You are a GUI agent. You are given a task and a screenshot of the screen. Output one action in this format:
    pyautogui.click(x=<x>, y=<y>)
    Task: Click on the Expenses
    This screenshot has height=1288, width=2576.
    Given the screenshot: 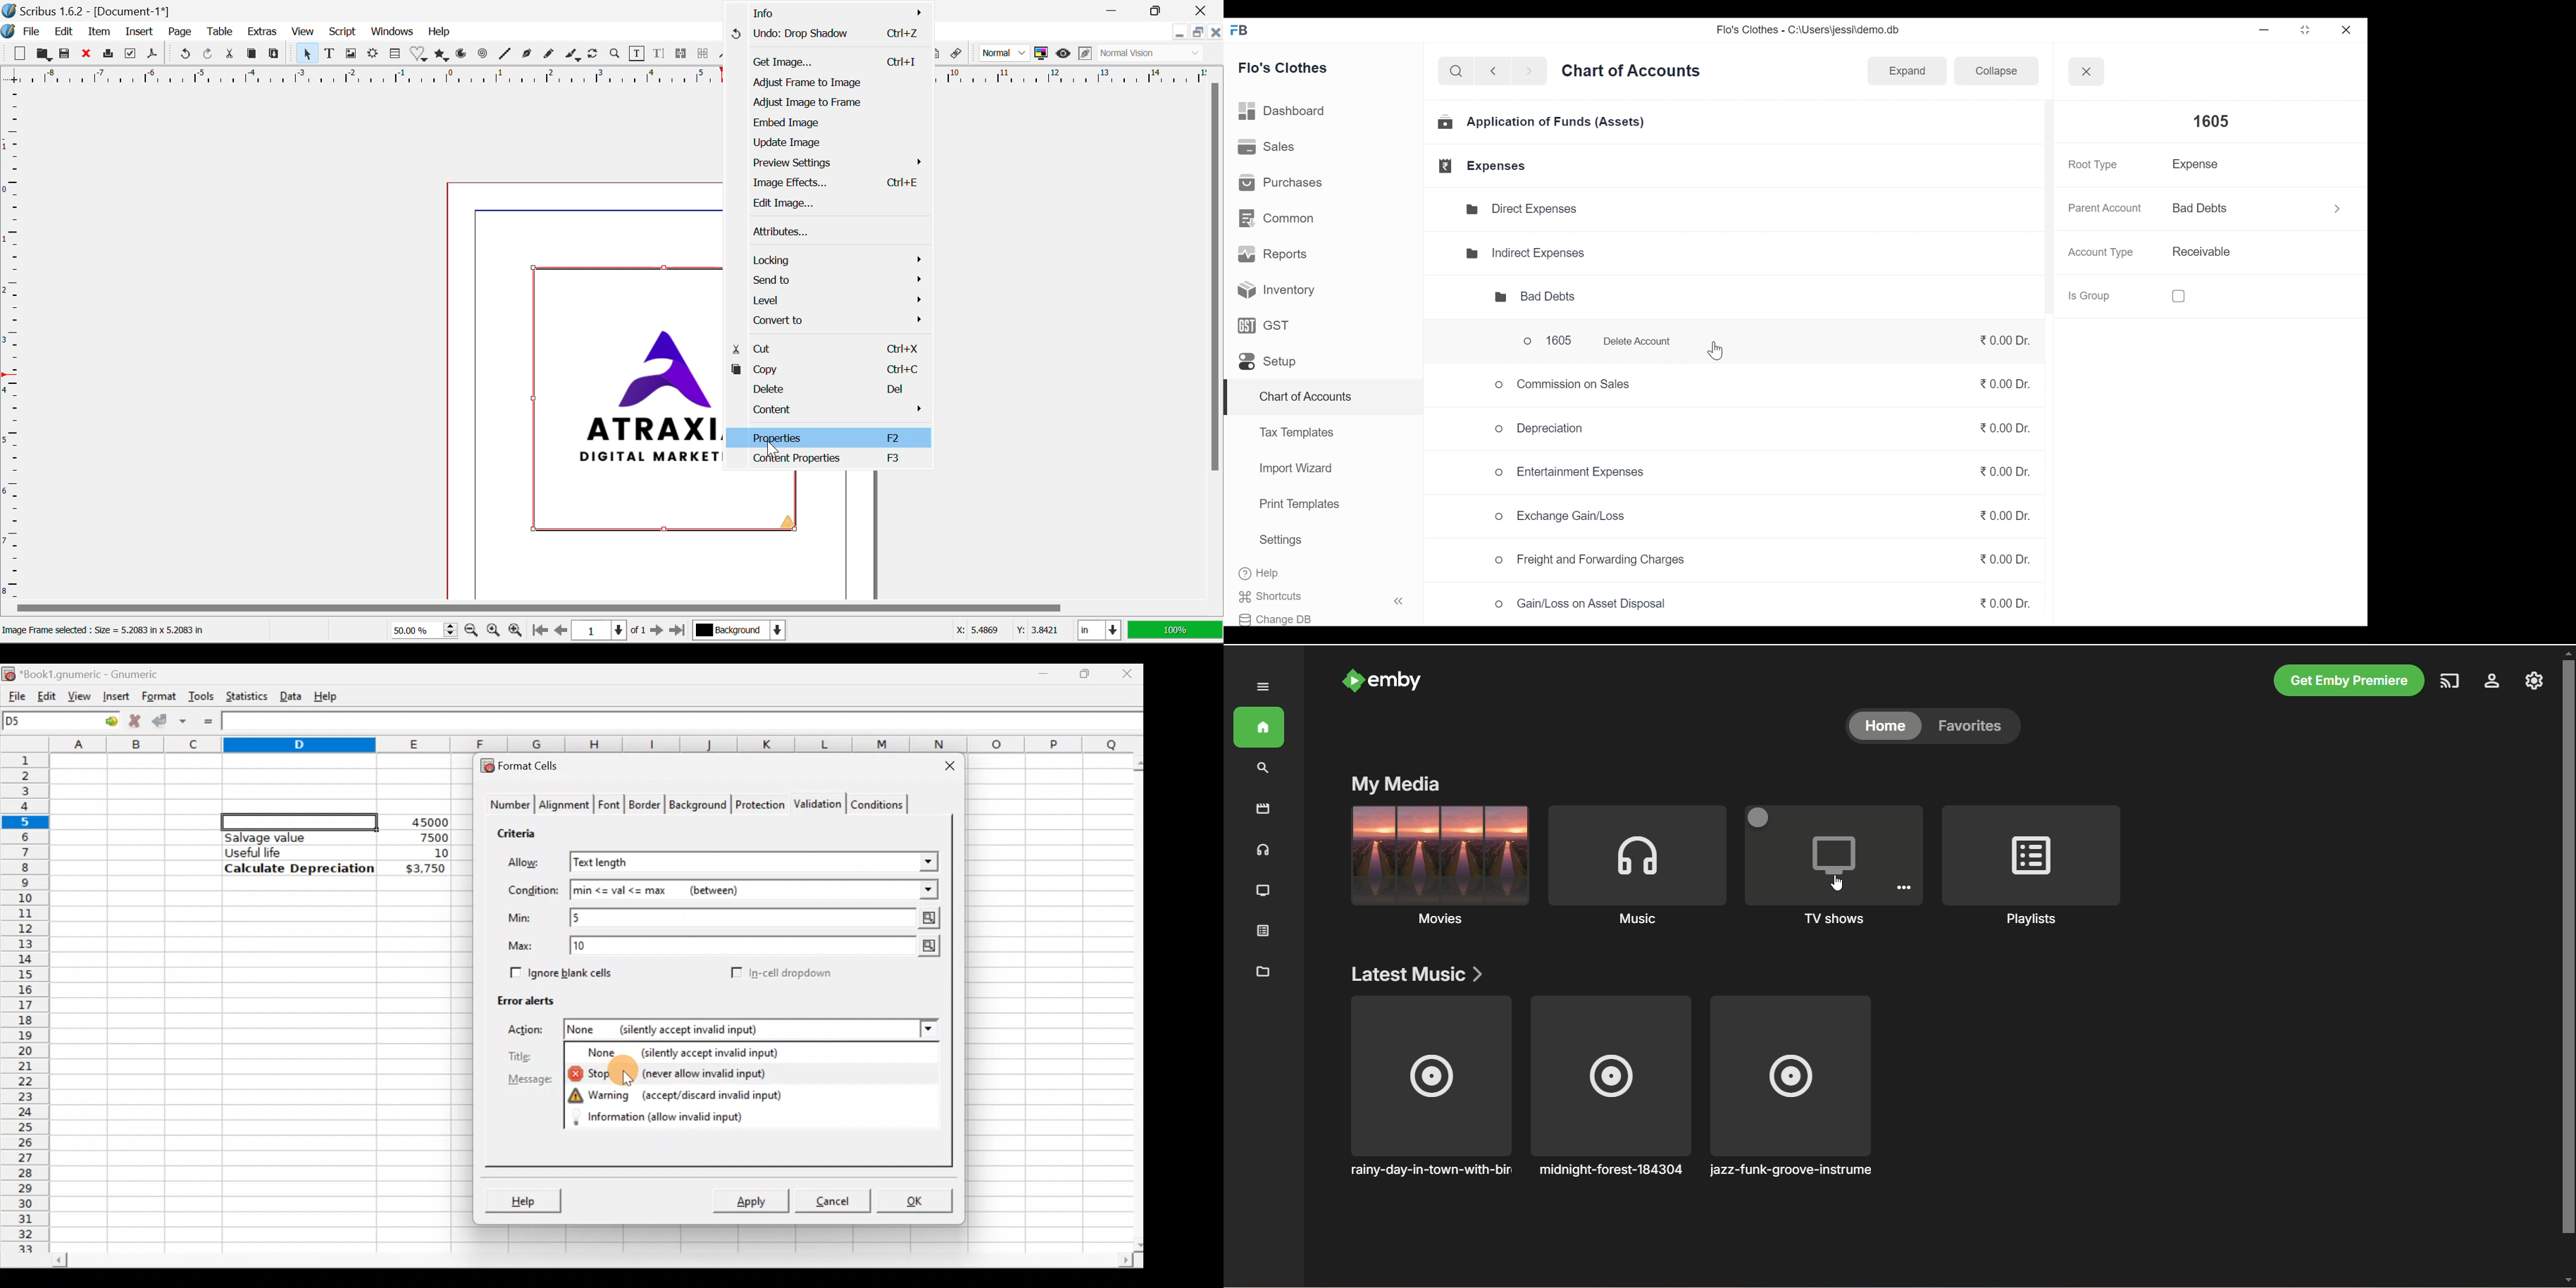 What is the action you would take?
    pyautogui.click(x=1485, y=166)
    